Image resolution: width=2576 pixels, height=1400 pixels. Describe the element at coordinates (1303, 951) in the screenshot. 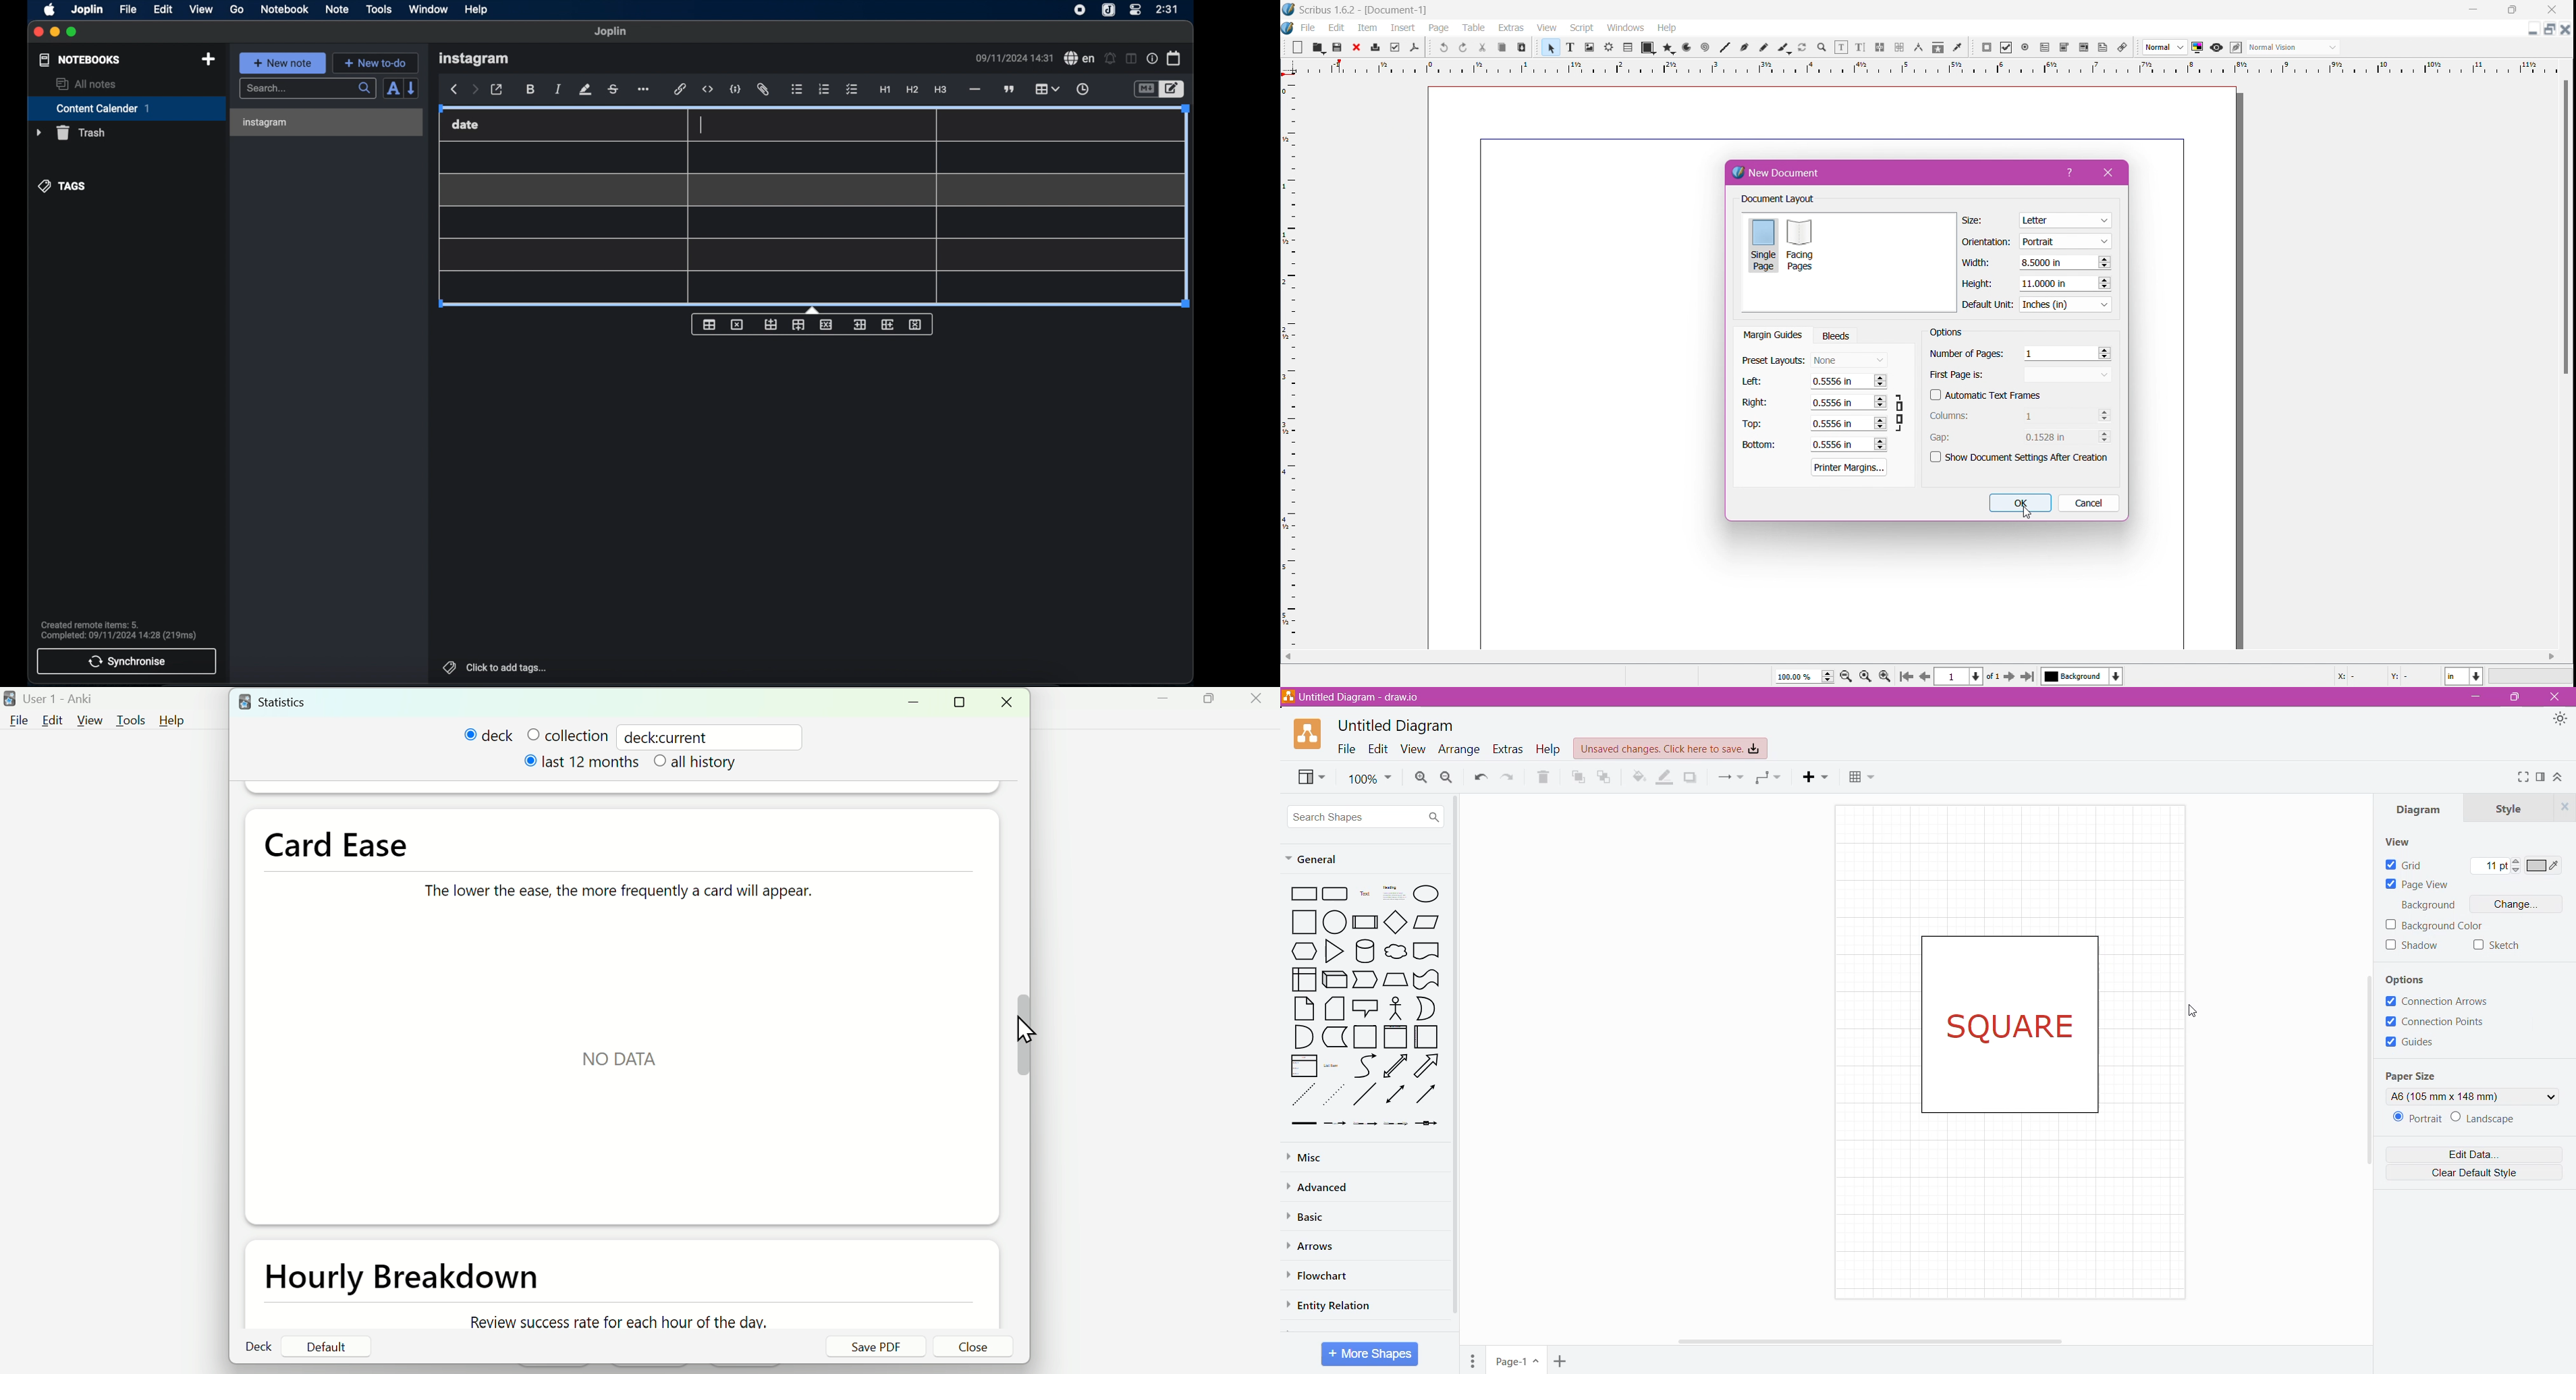

I see `hexagon` at that location.